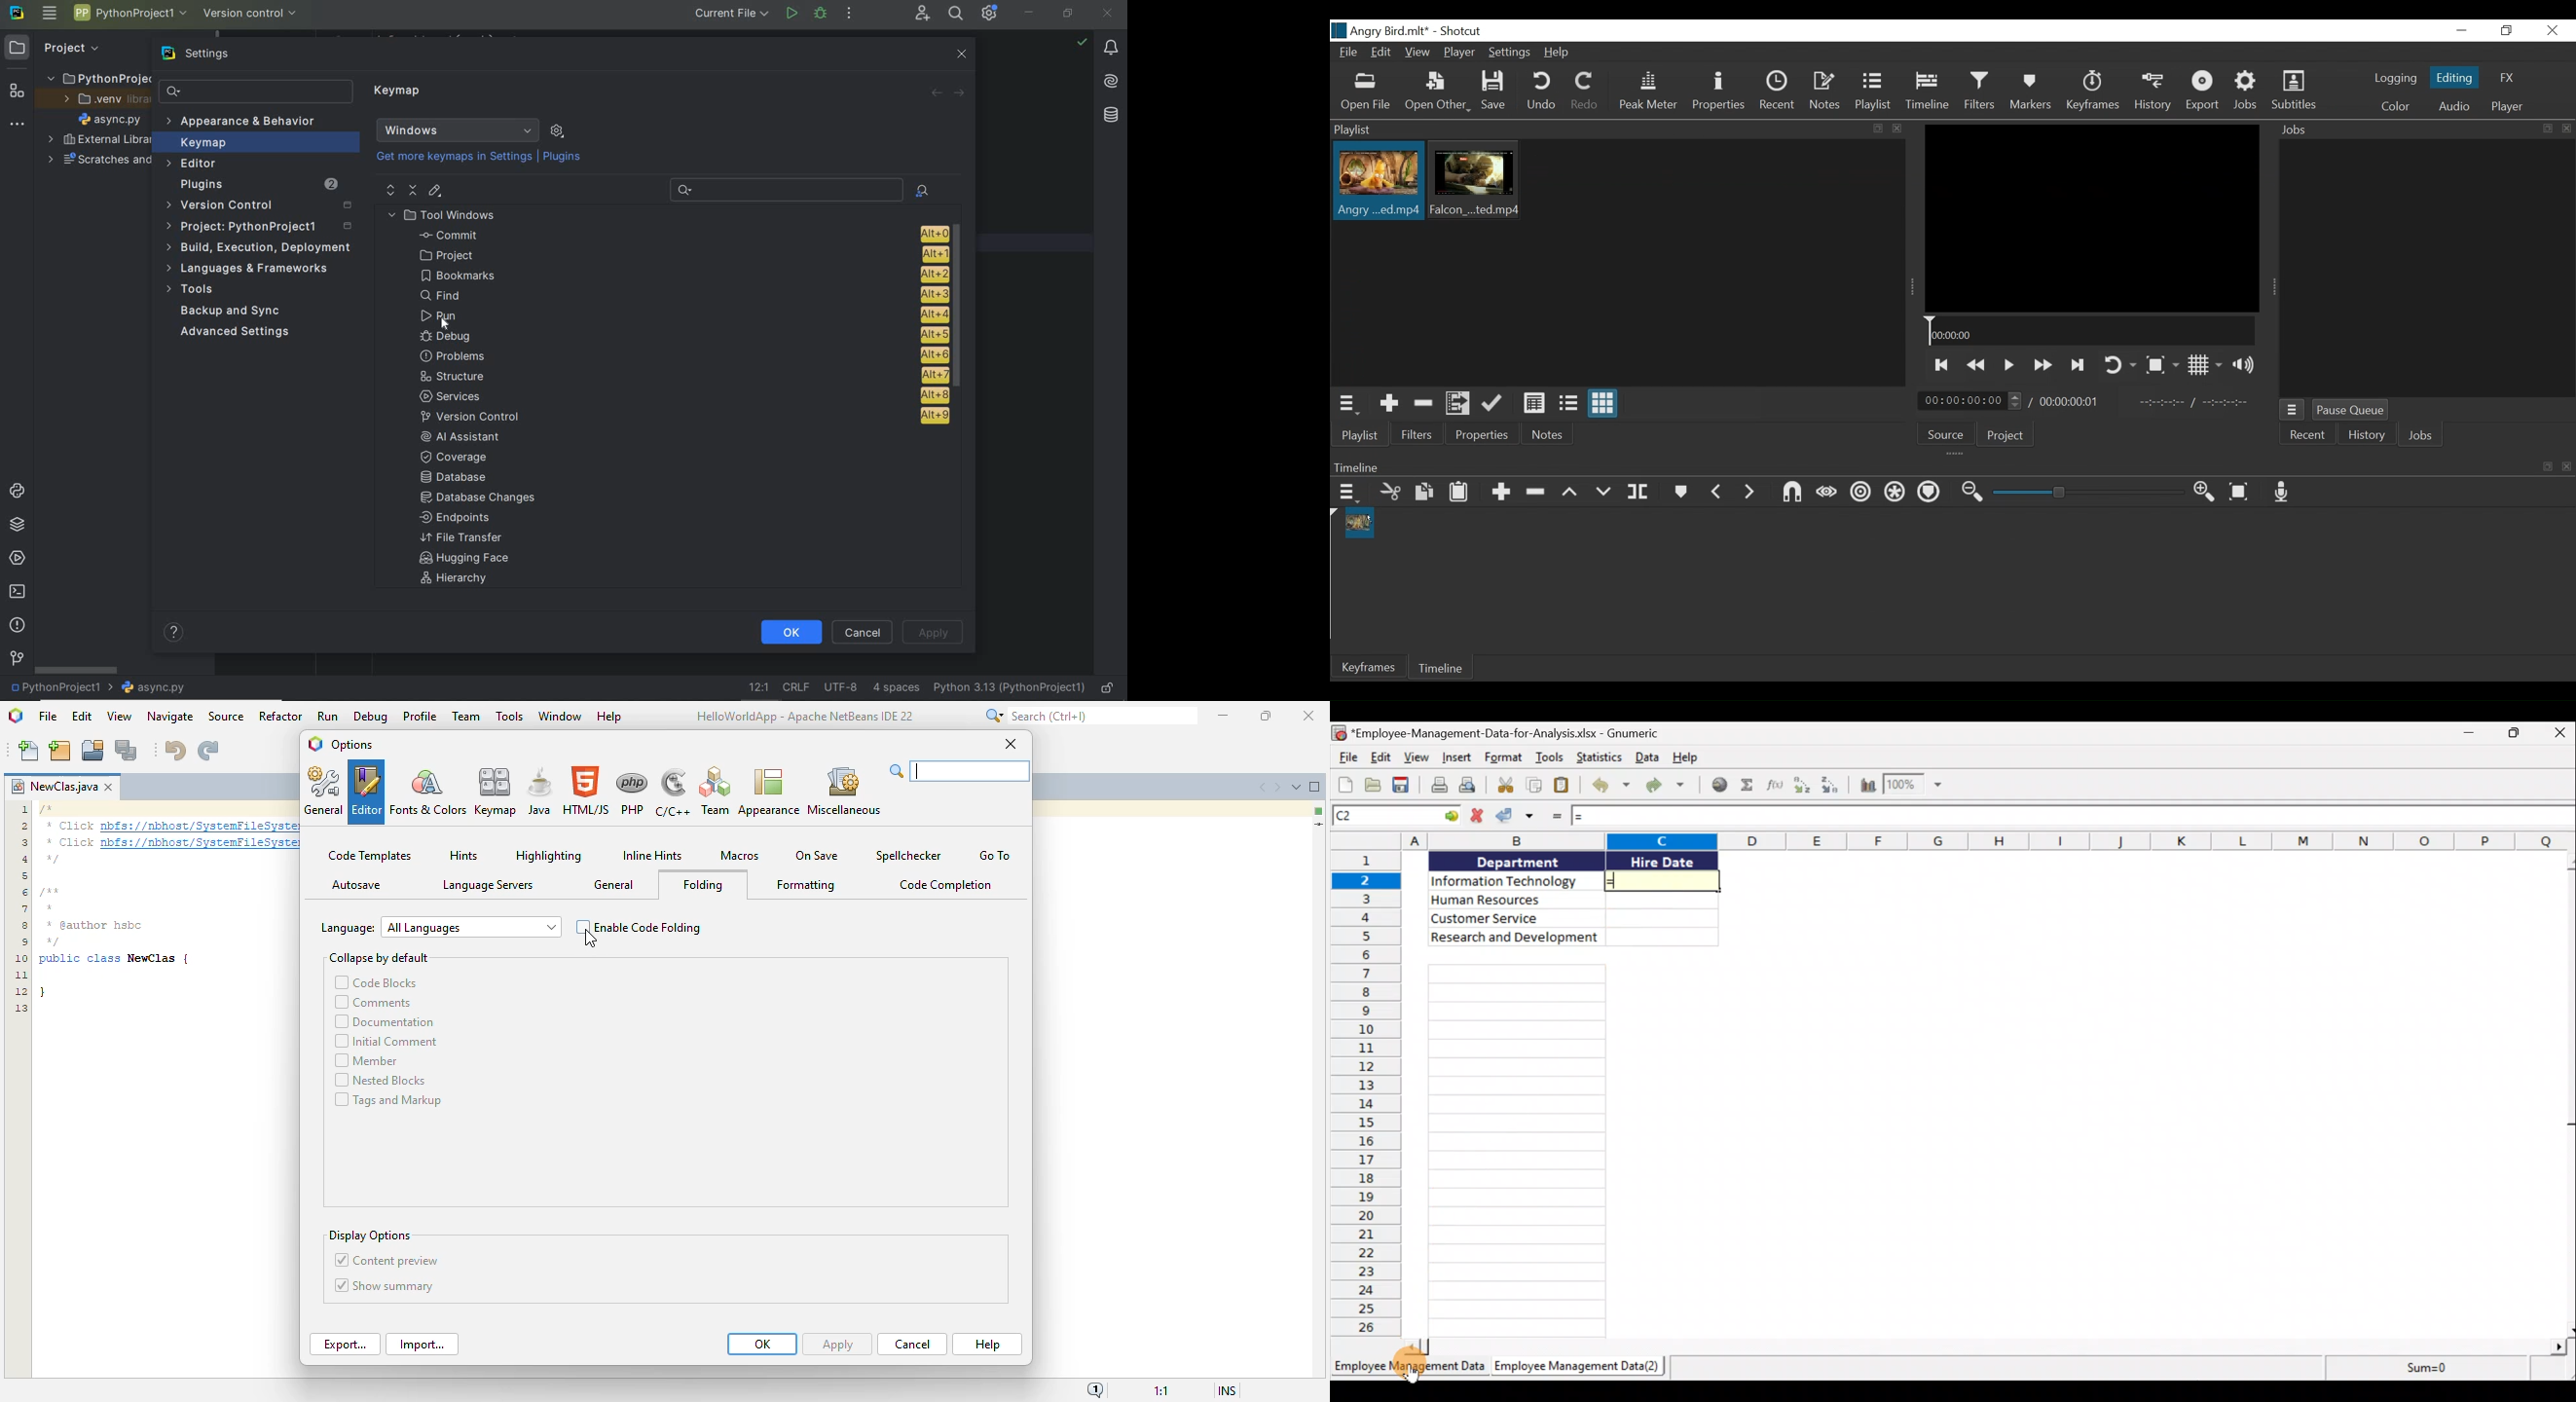 Image resolution: width=2576 pixels, height=1428 pixels. What do you see at coordinates (1358, 523) in the screenshot?
I see `Clip` at bounding box center [1358, 523].